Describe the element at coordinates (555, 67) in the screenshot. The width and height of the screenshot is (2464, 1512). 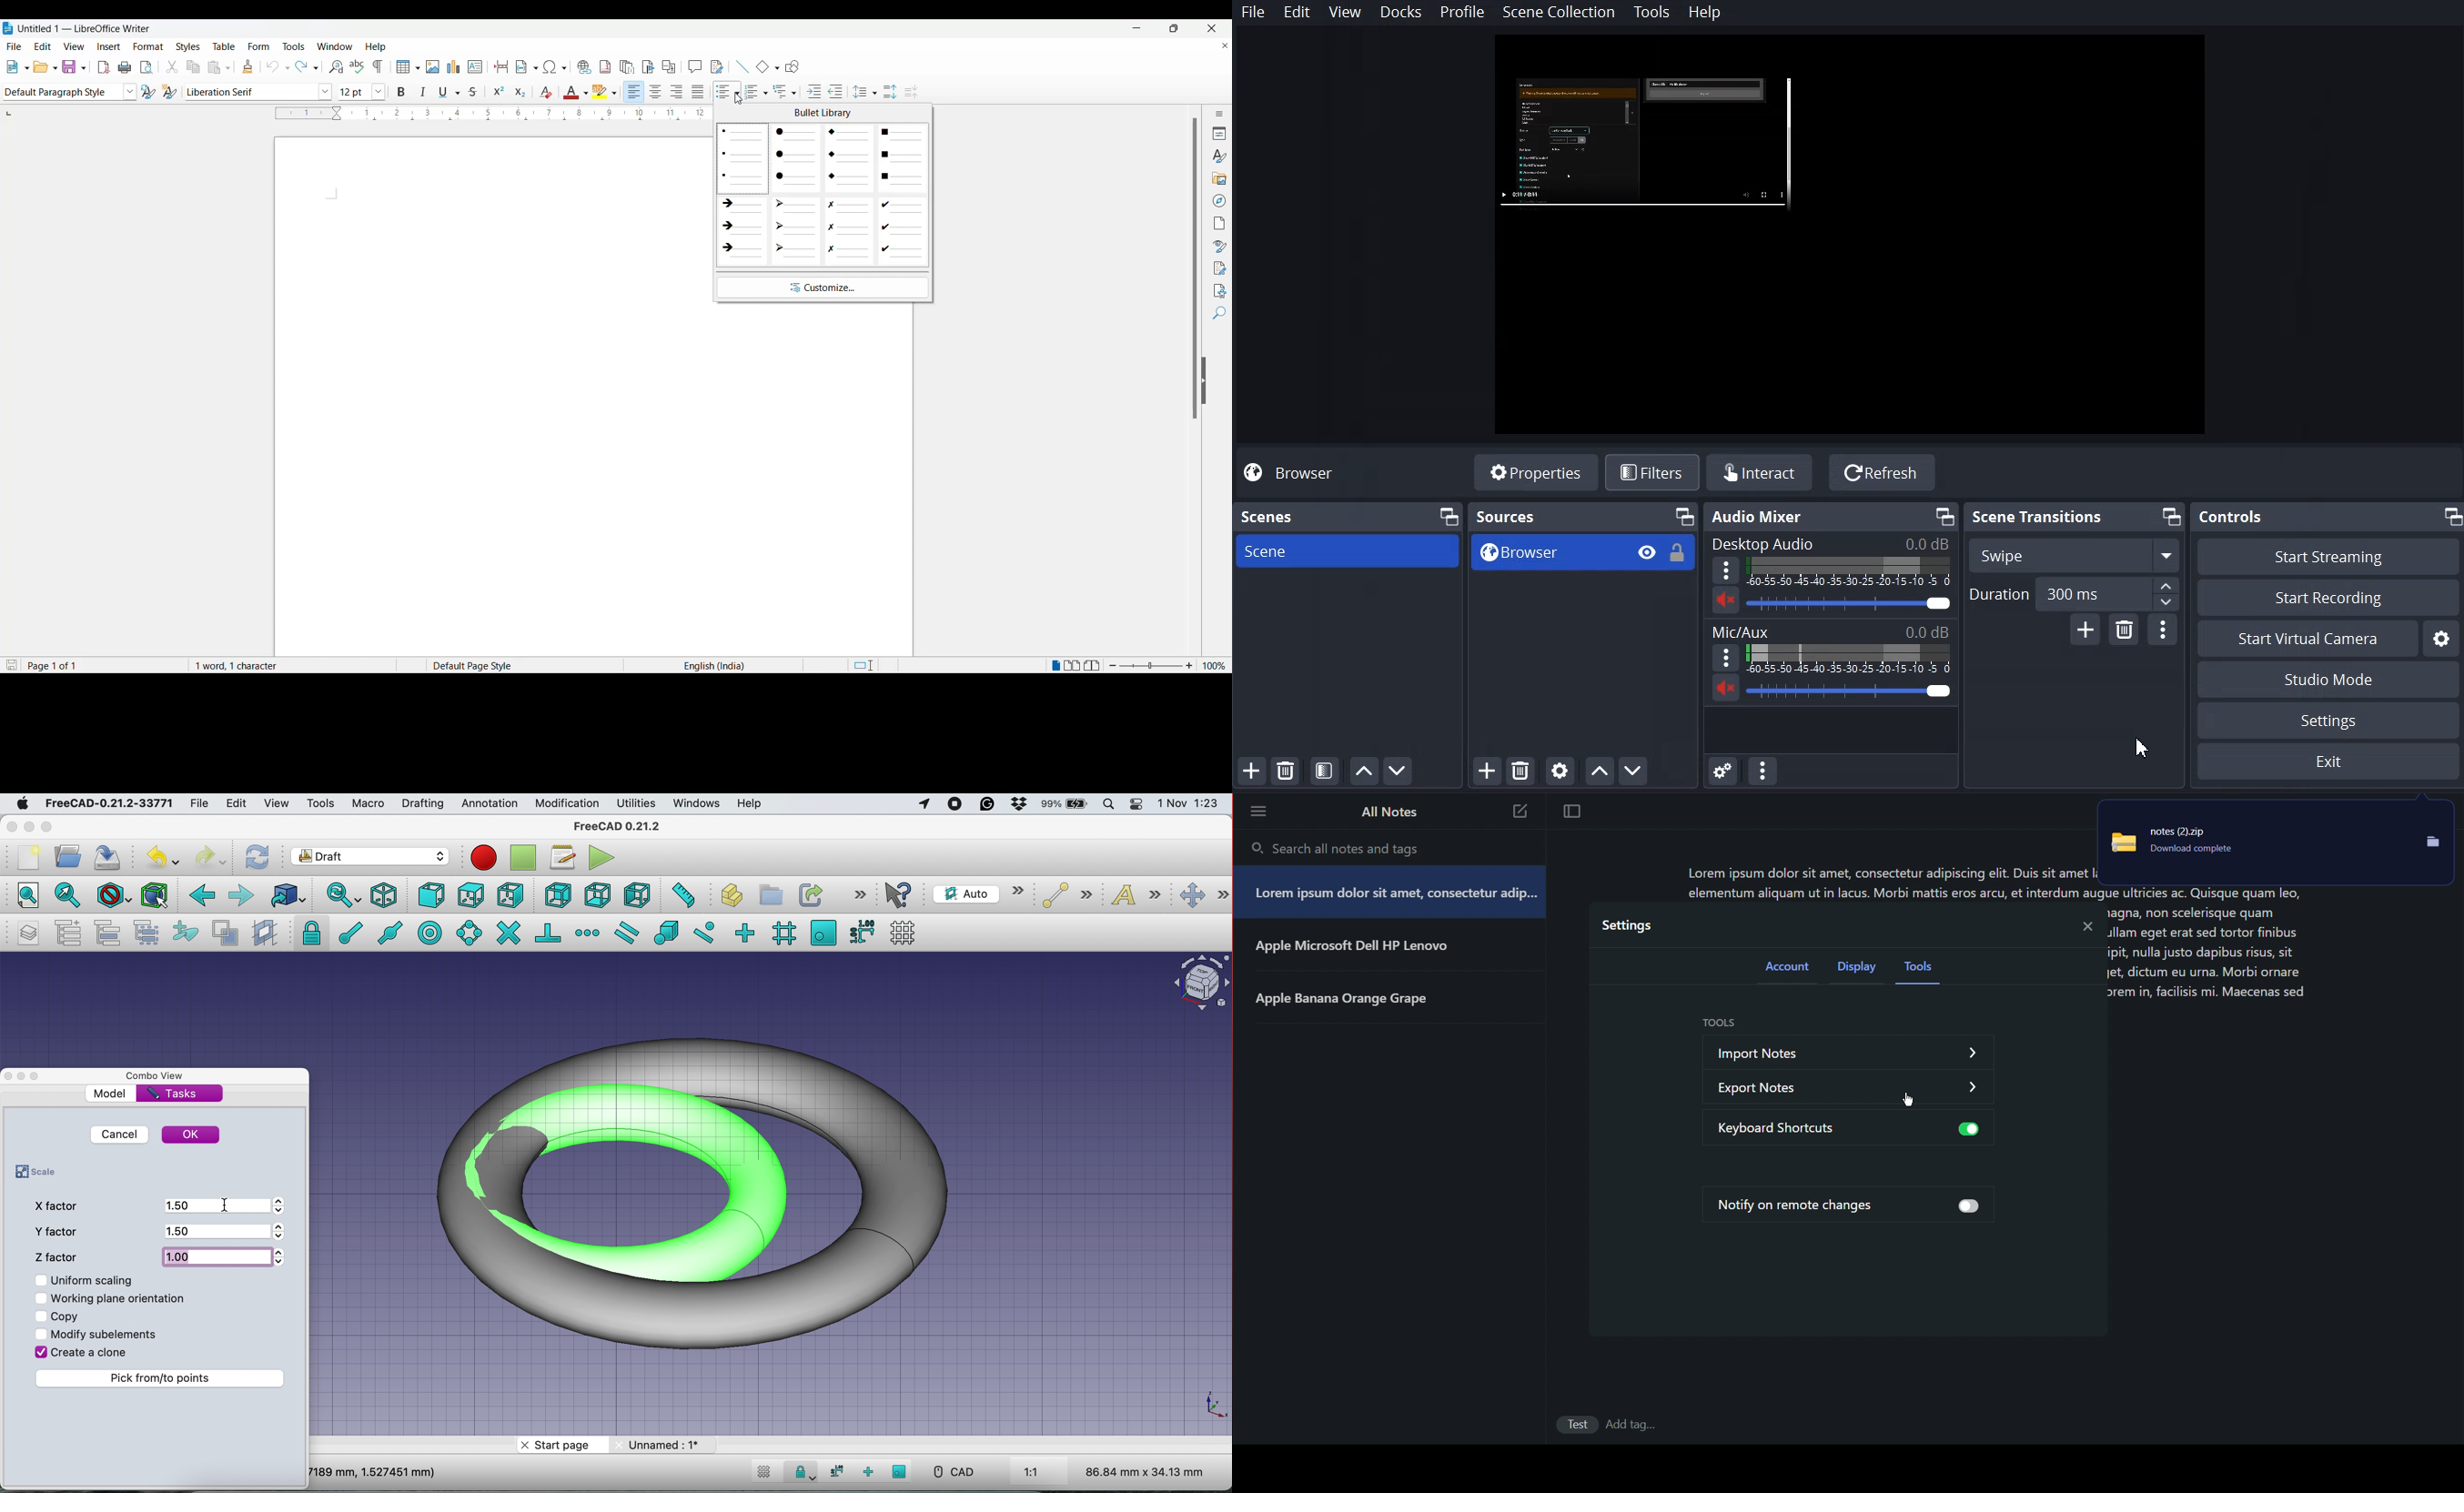
I see `insert special character` at that location.